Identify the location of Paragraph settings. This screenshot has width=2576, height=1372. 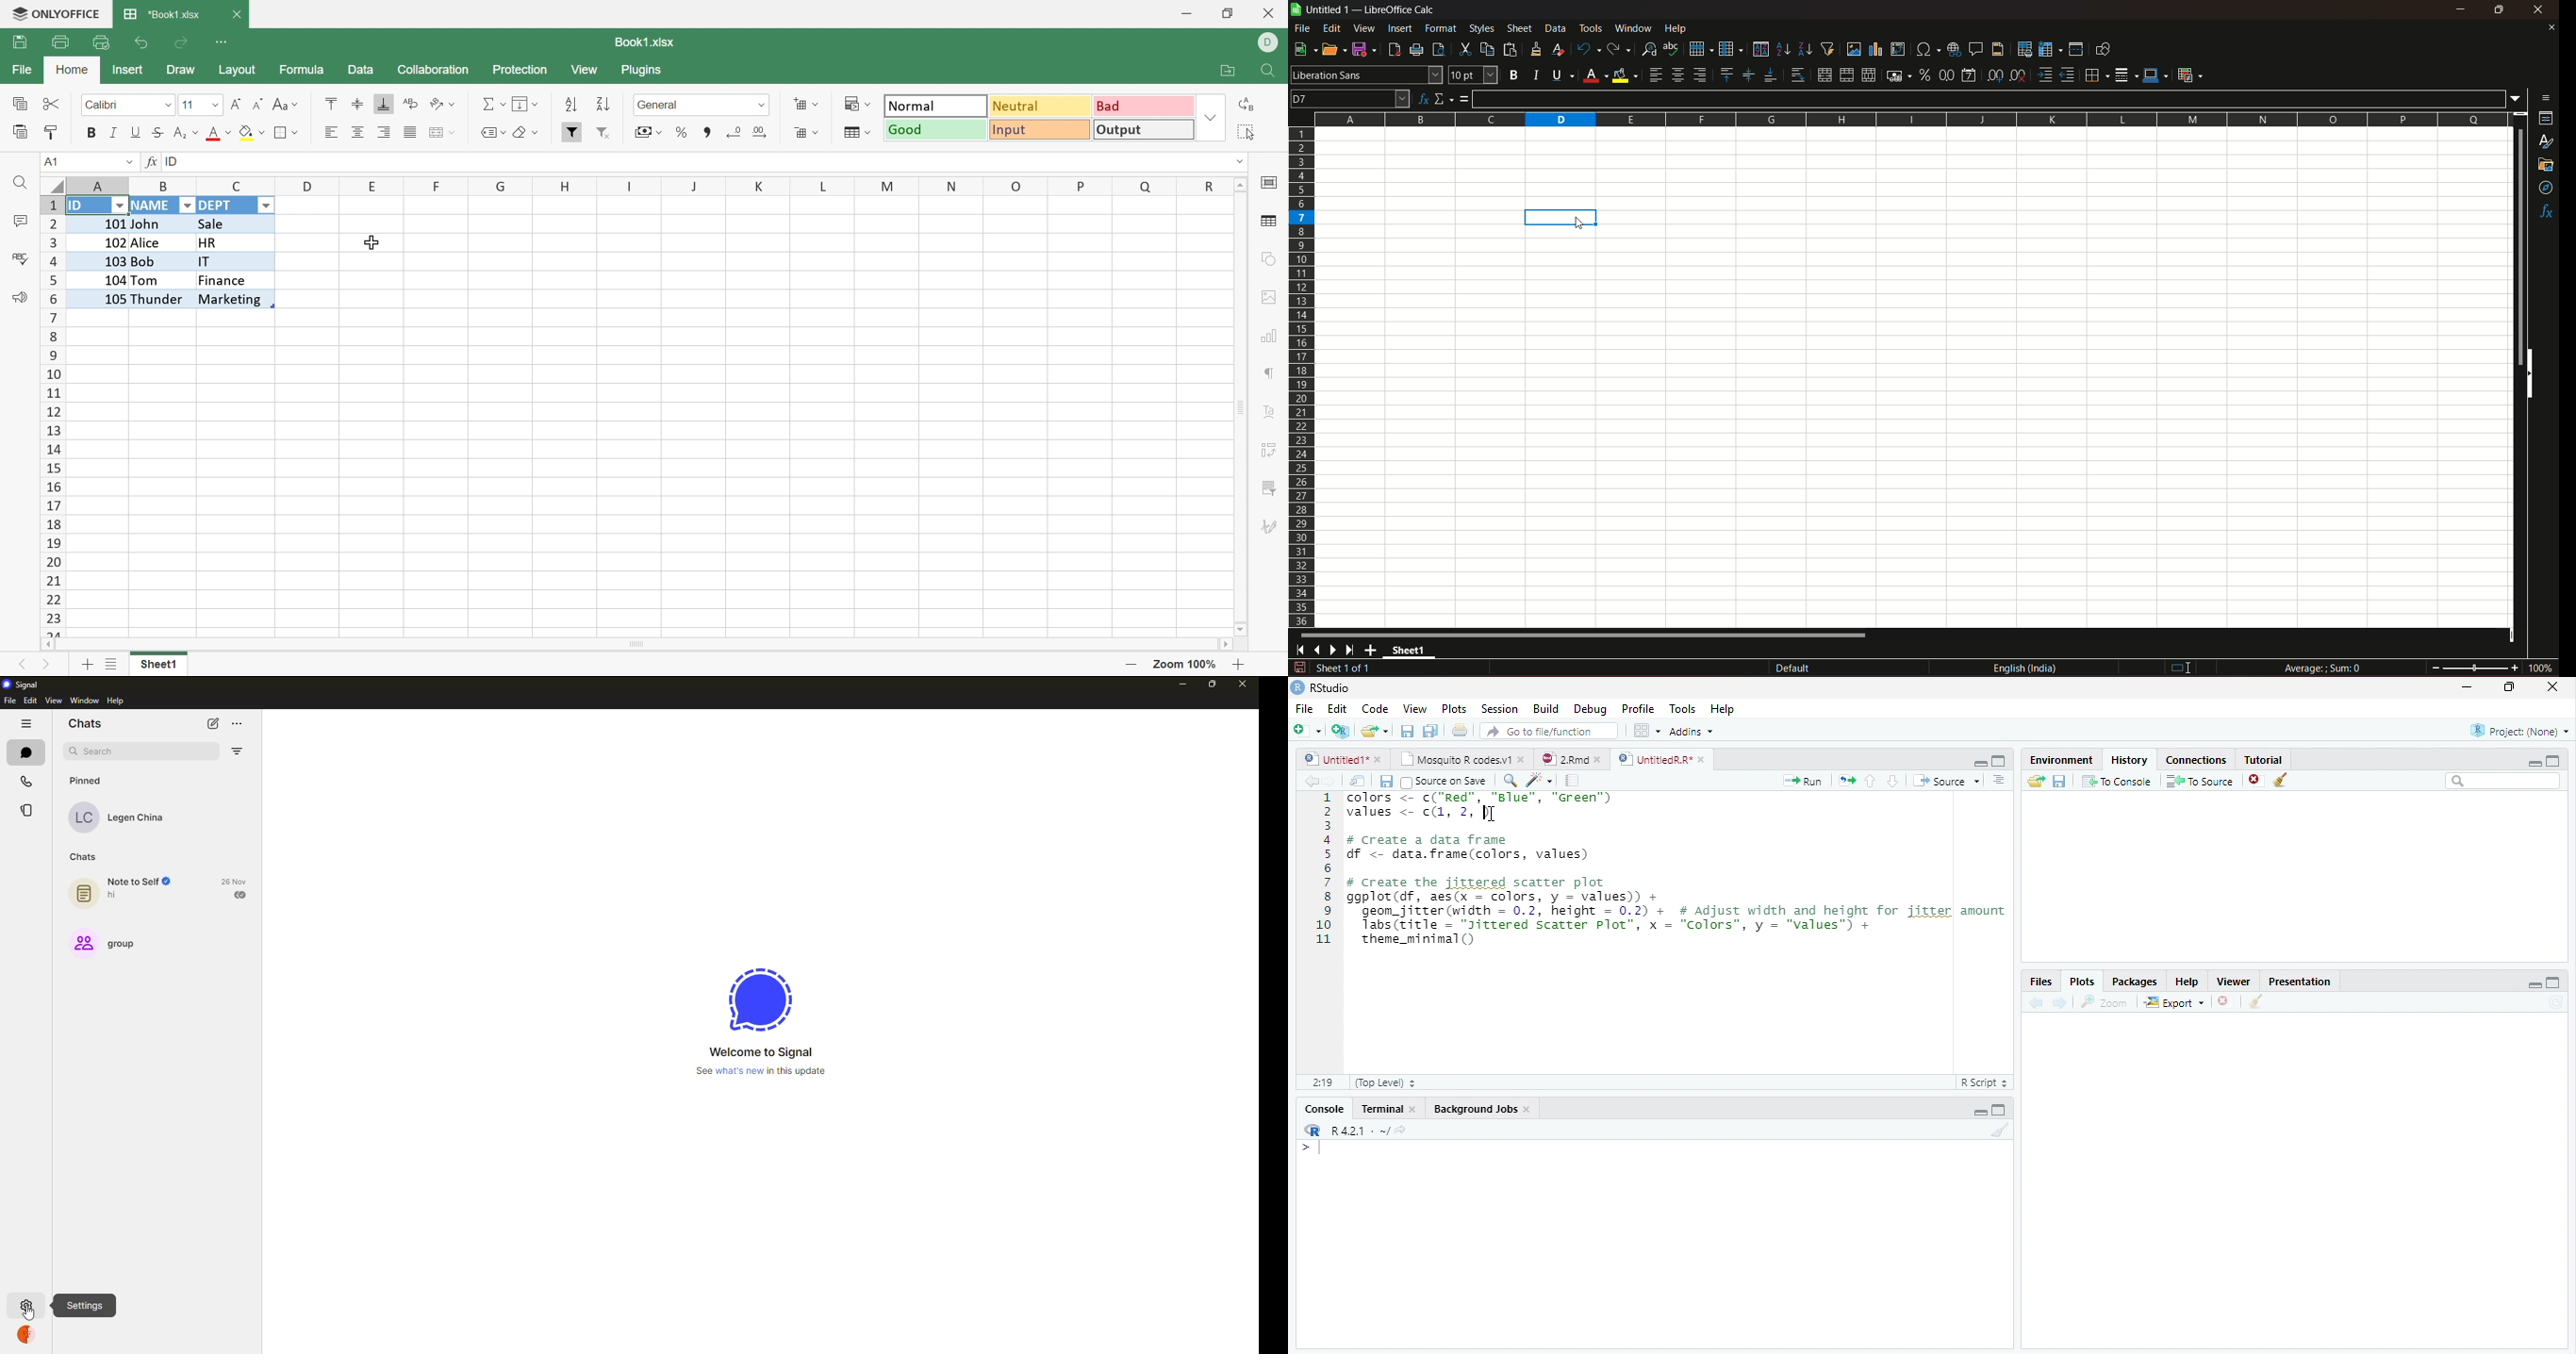
(1270, 372).